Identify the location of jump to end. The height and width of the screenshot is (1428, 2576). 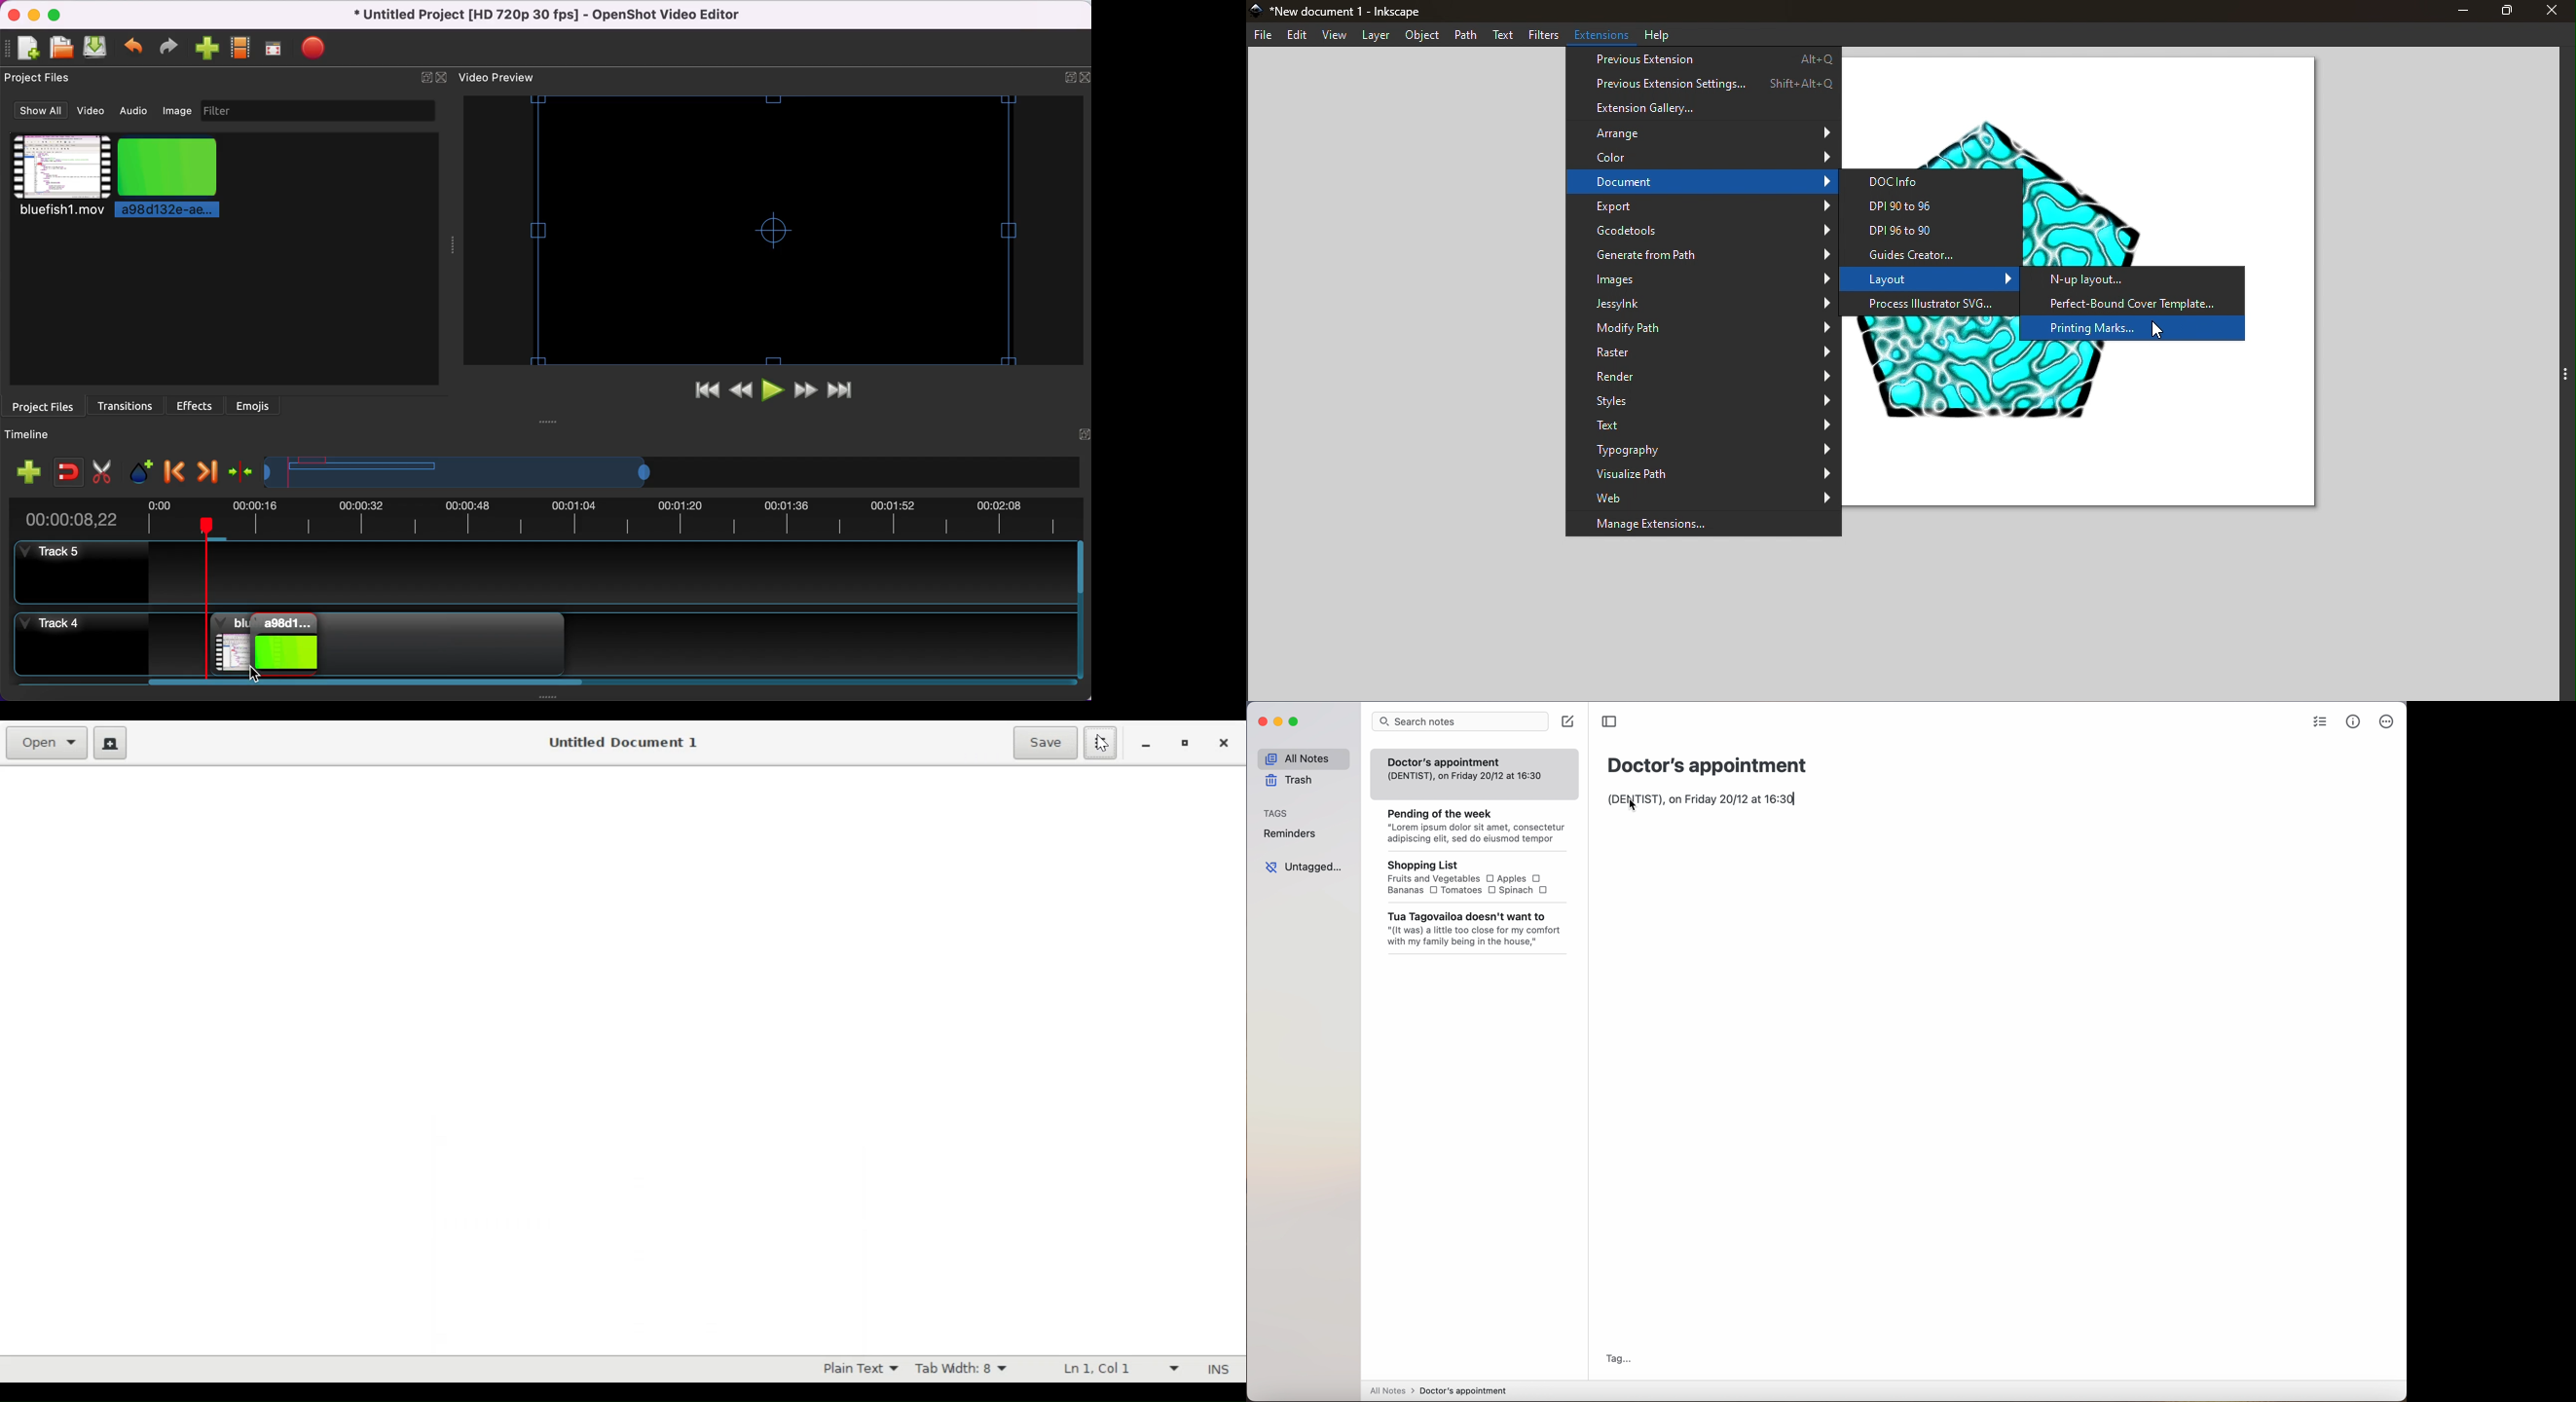
(851, 391).